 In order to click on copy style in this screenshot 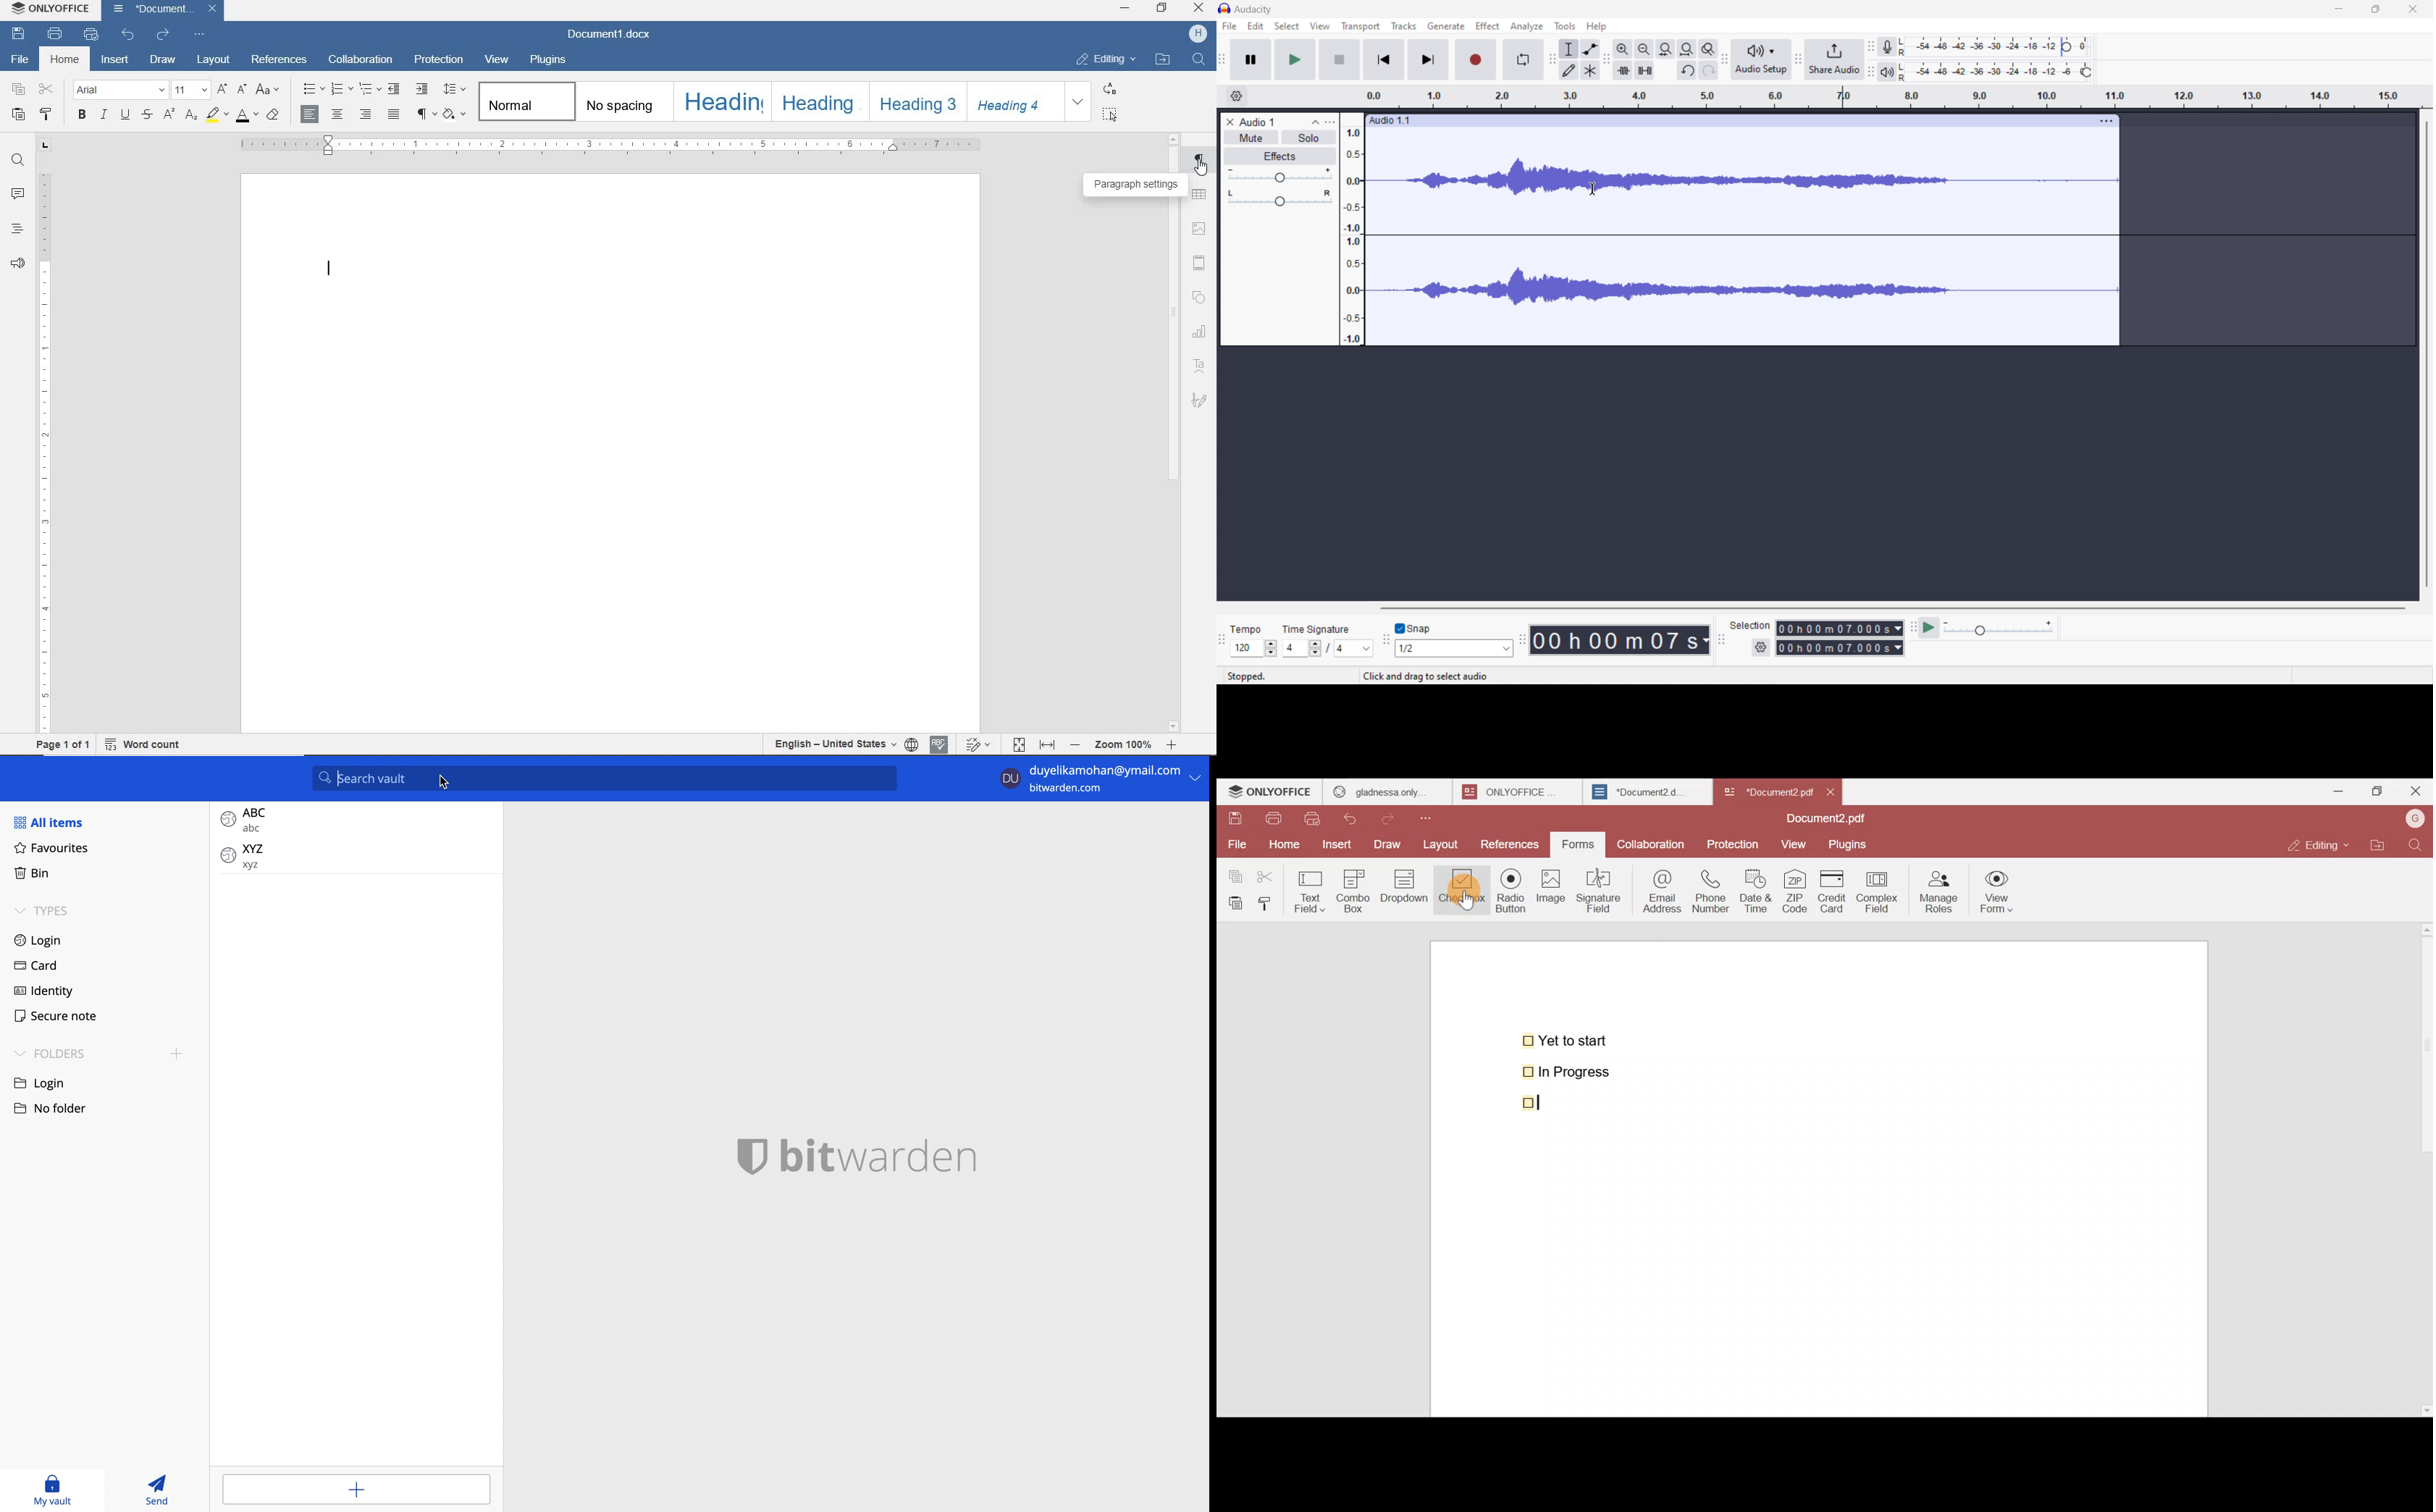, I will do `click(46, 115)`.